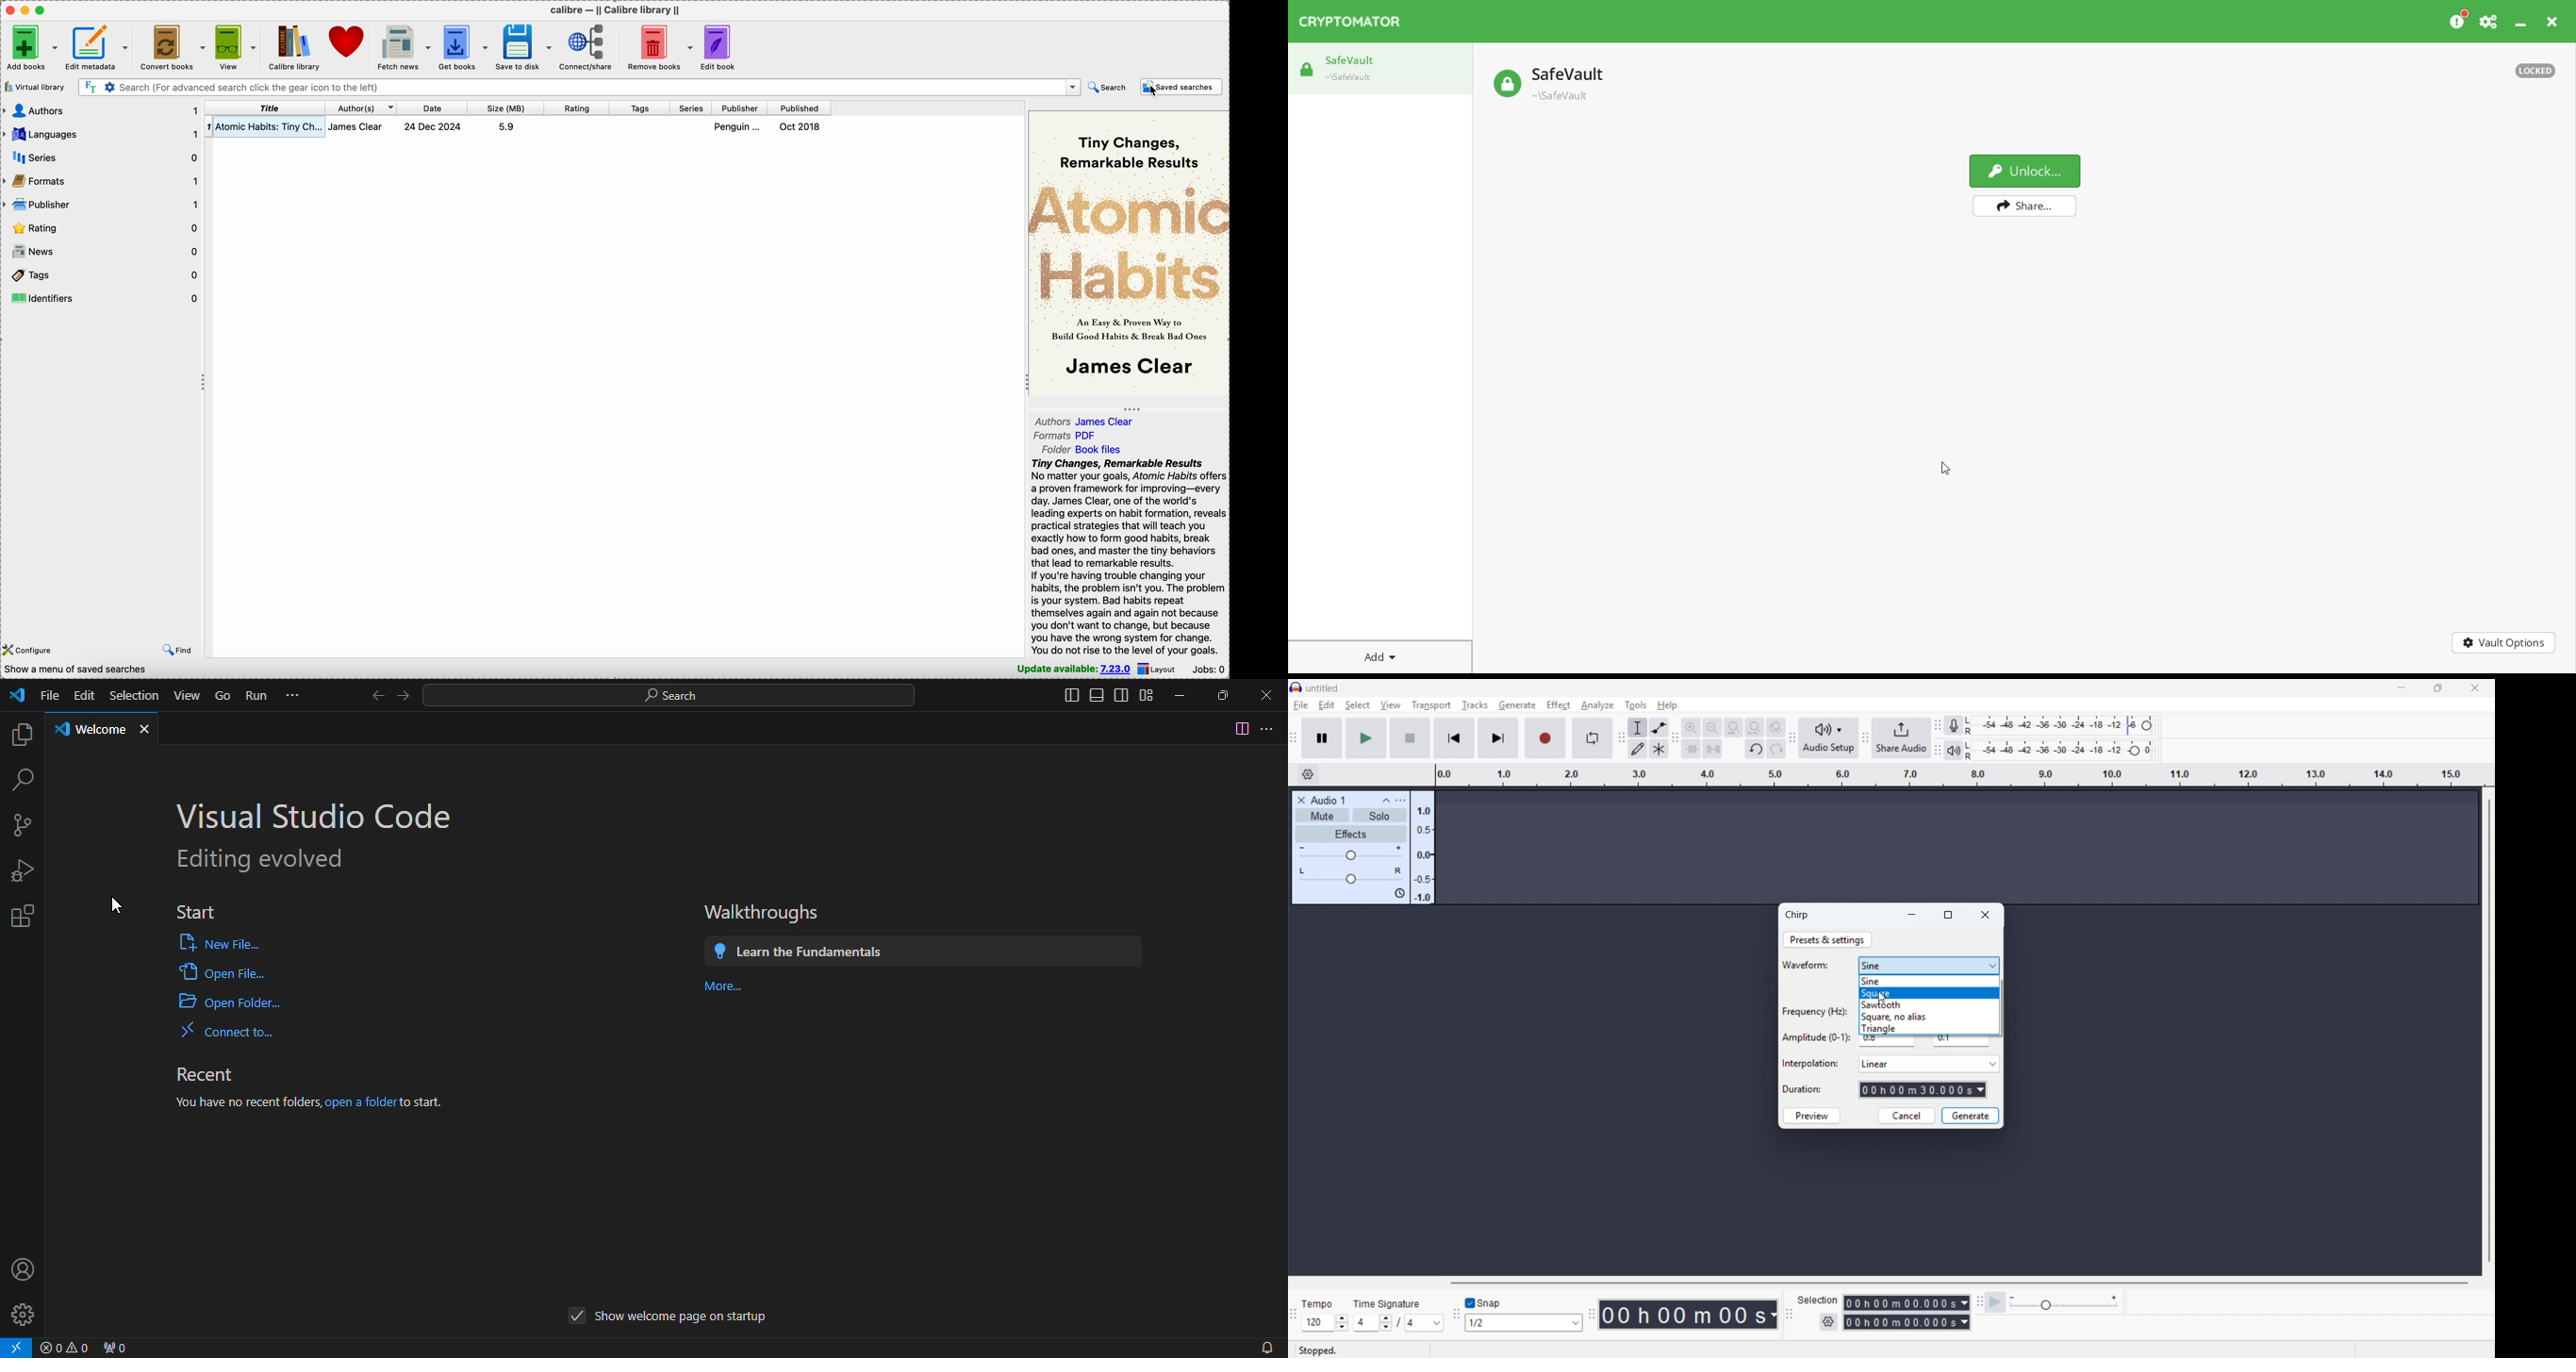  What do you see at coordinates (265, 108) in the screenshot?
I see `title` at bounding box center [265, 108].